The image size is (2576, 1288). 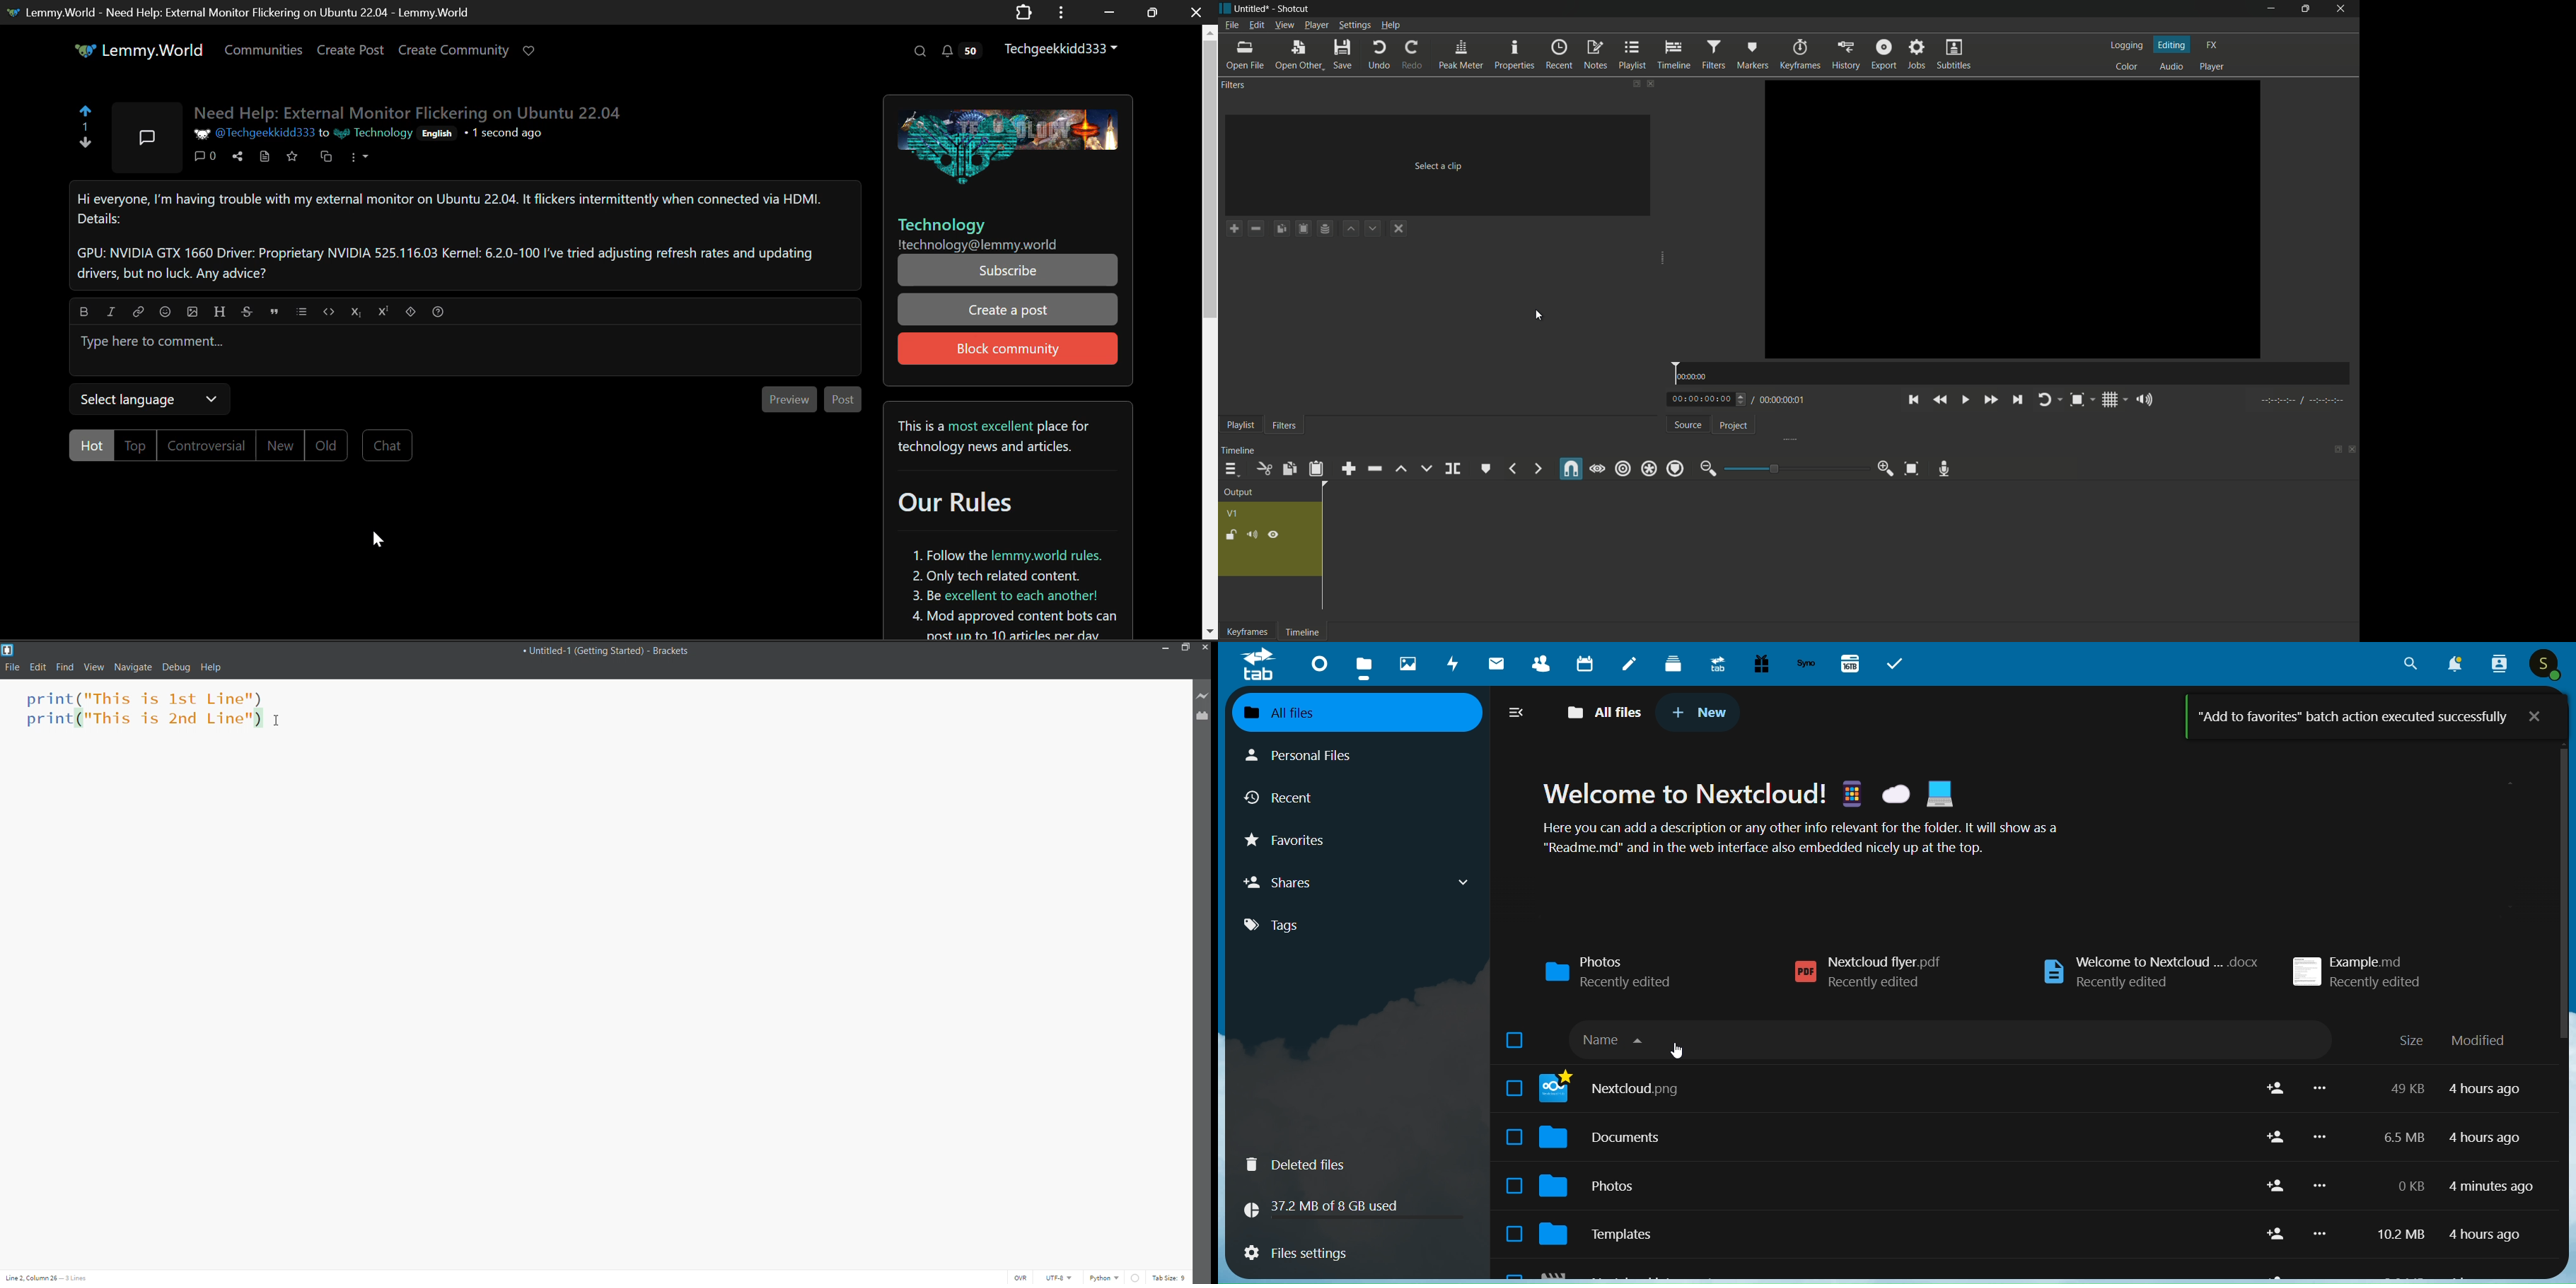 I want to click on Photos, so click(x=1893, y=1186).